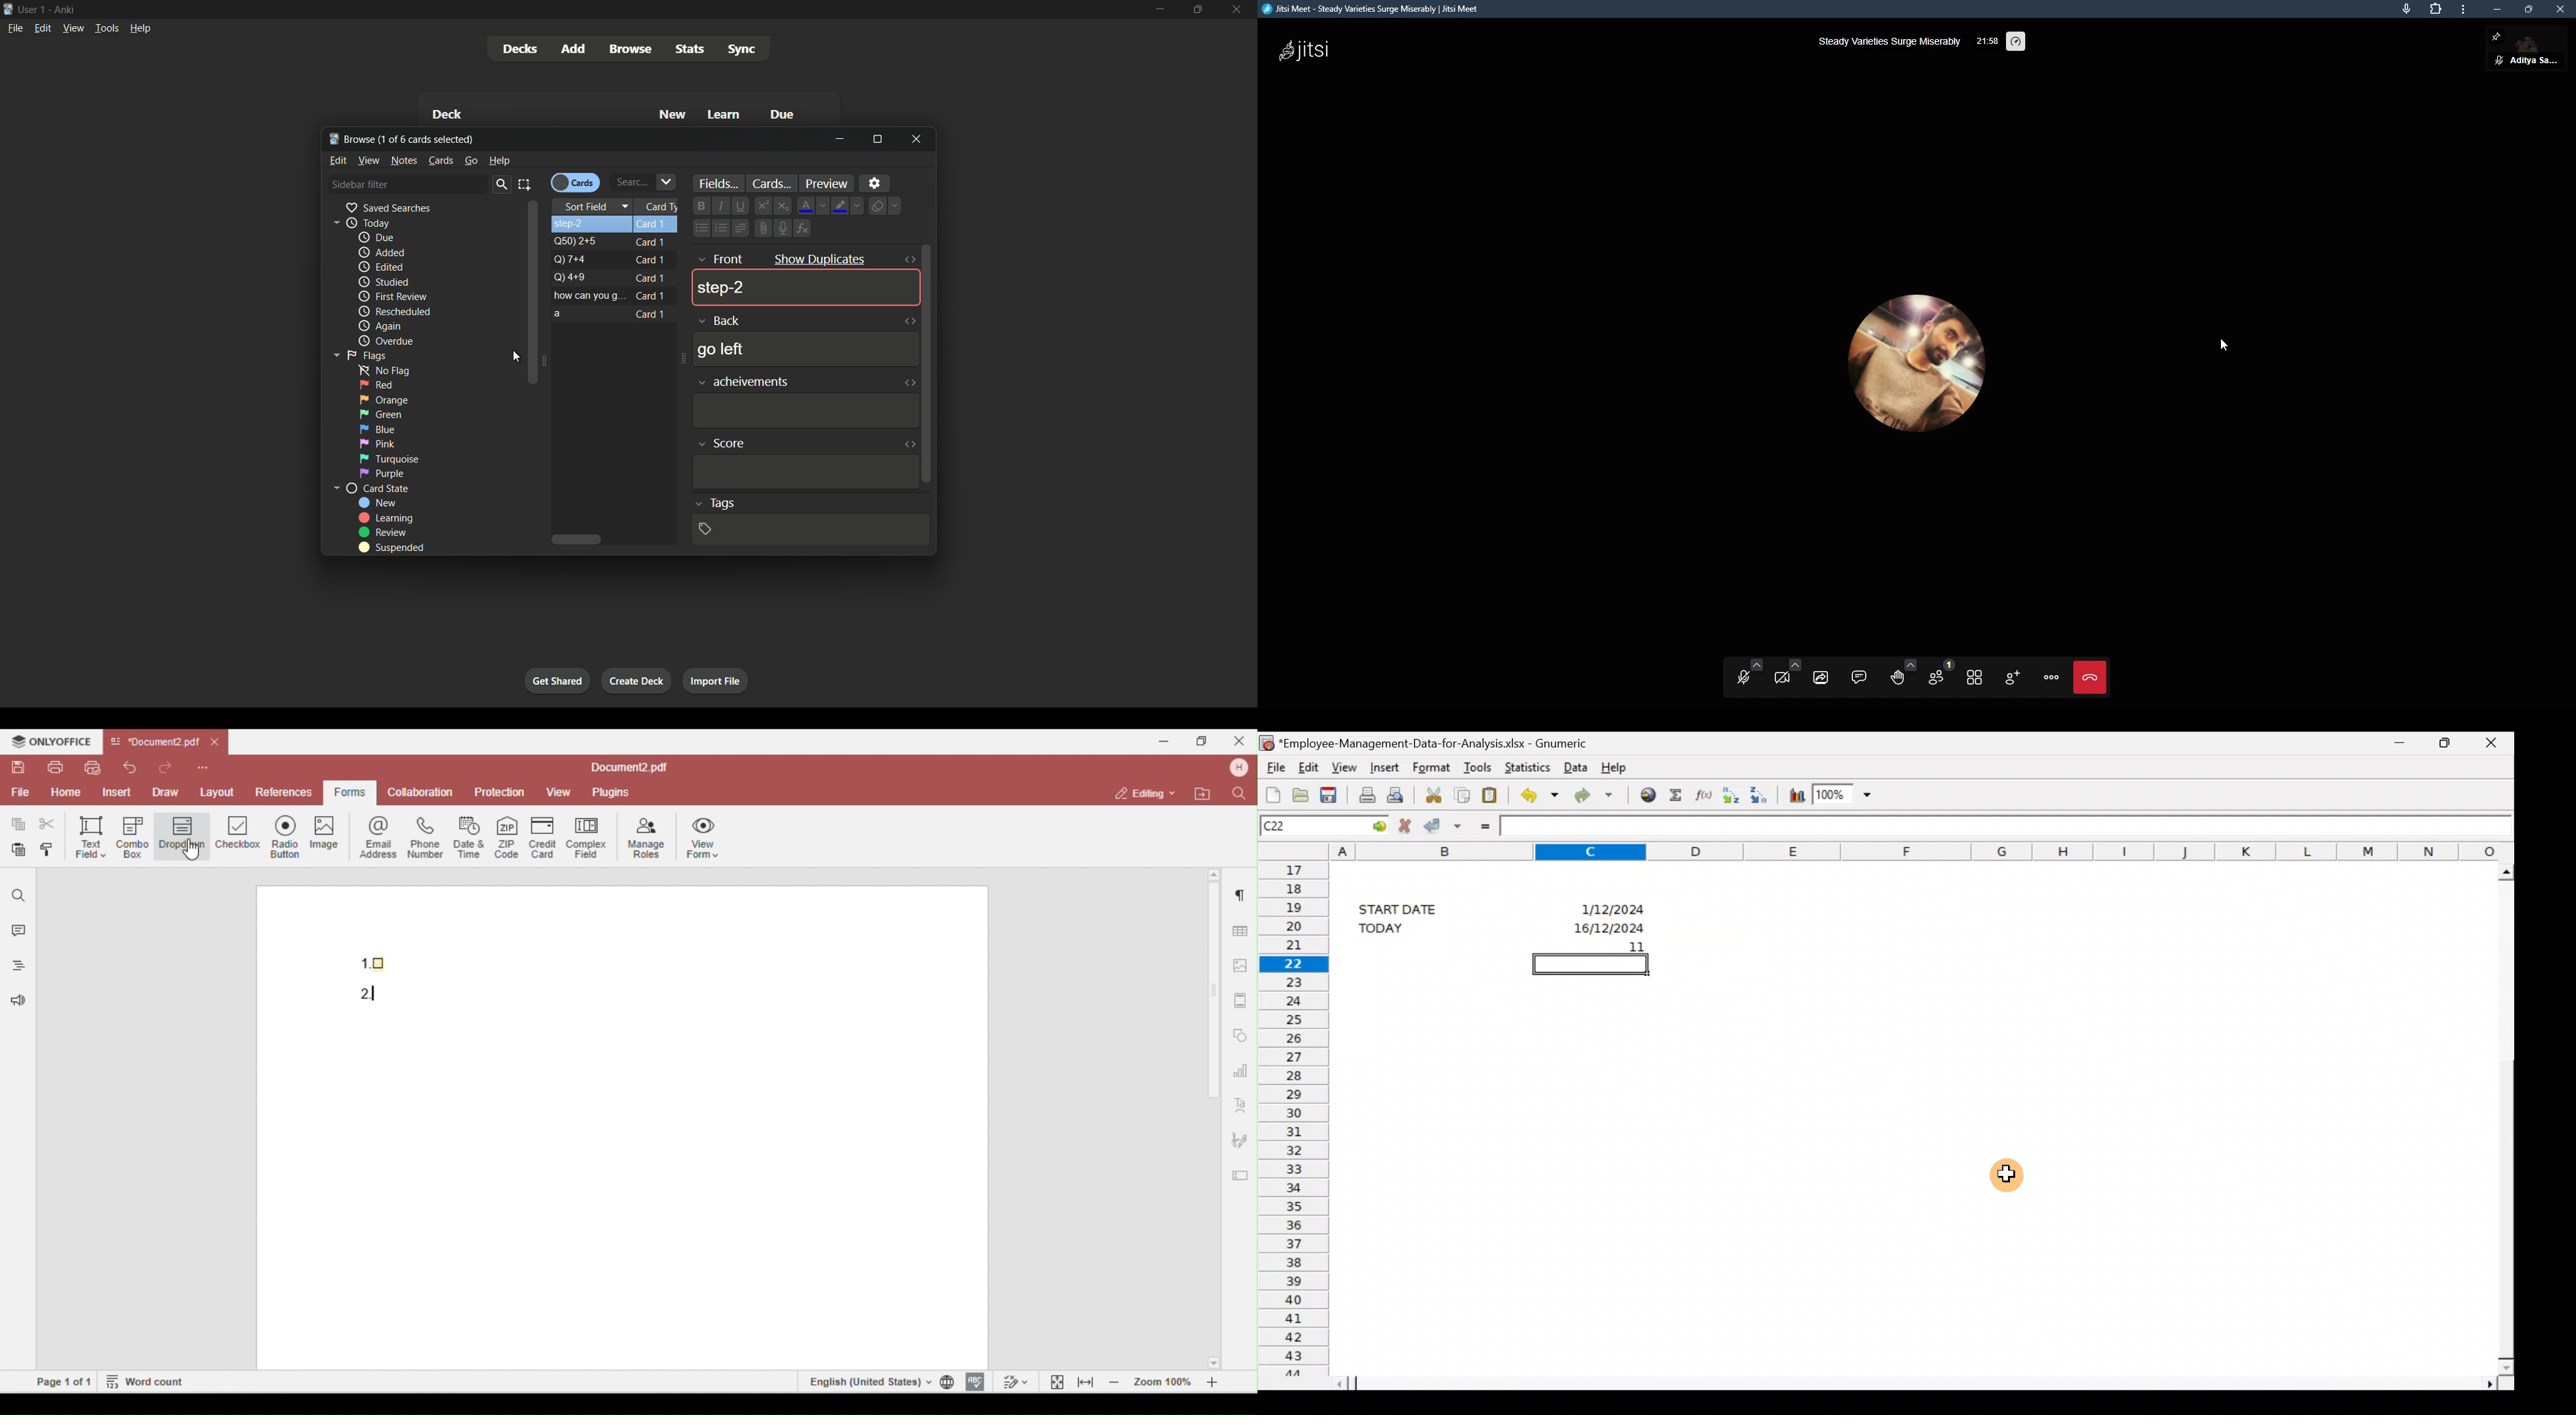 Image resolution: width=2576 pixels, height=1428 pixels. Describe the element at coordinates (717, 681) in the screenshot. I see `Import file` at that location.